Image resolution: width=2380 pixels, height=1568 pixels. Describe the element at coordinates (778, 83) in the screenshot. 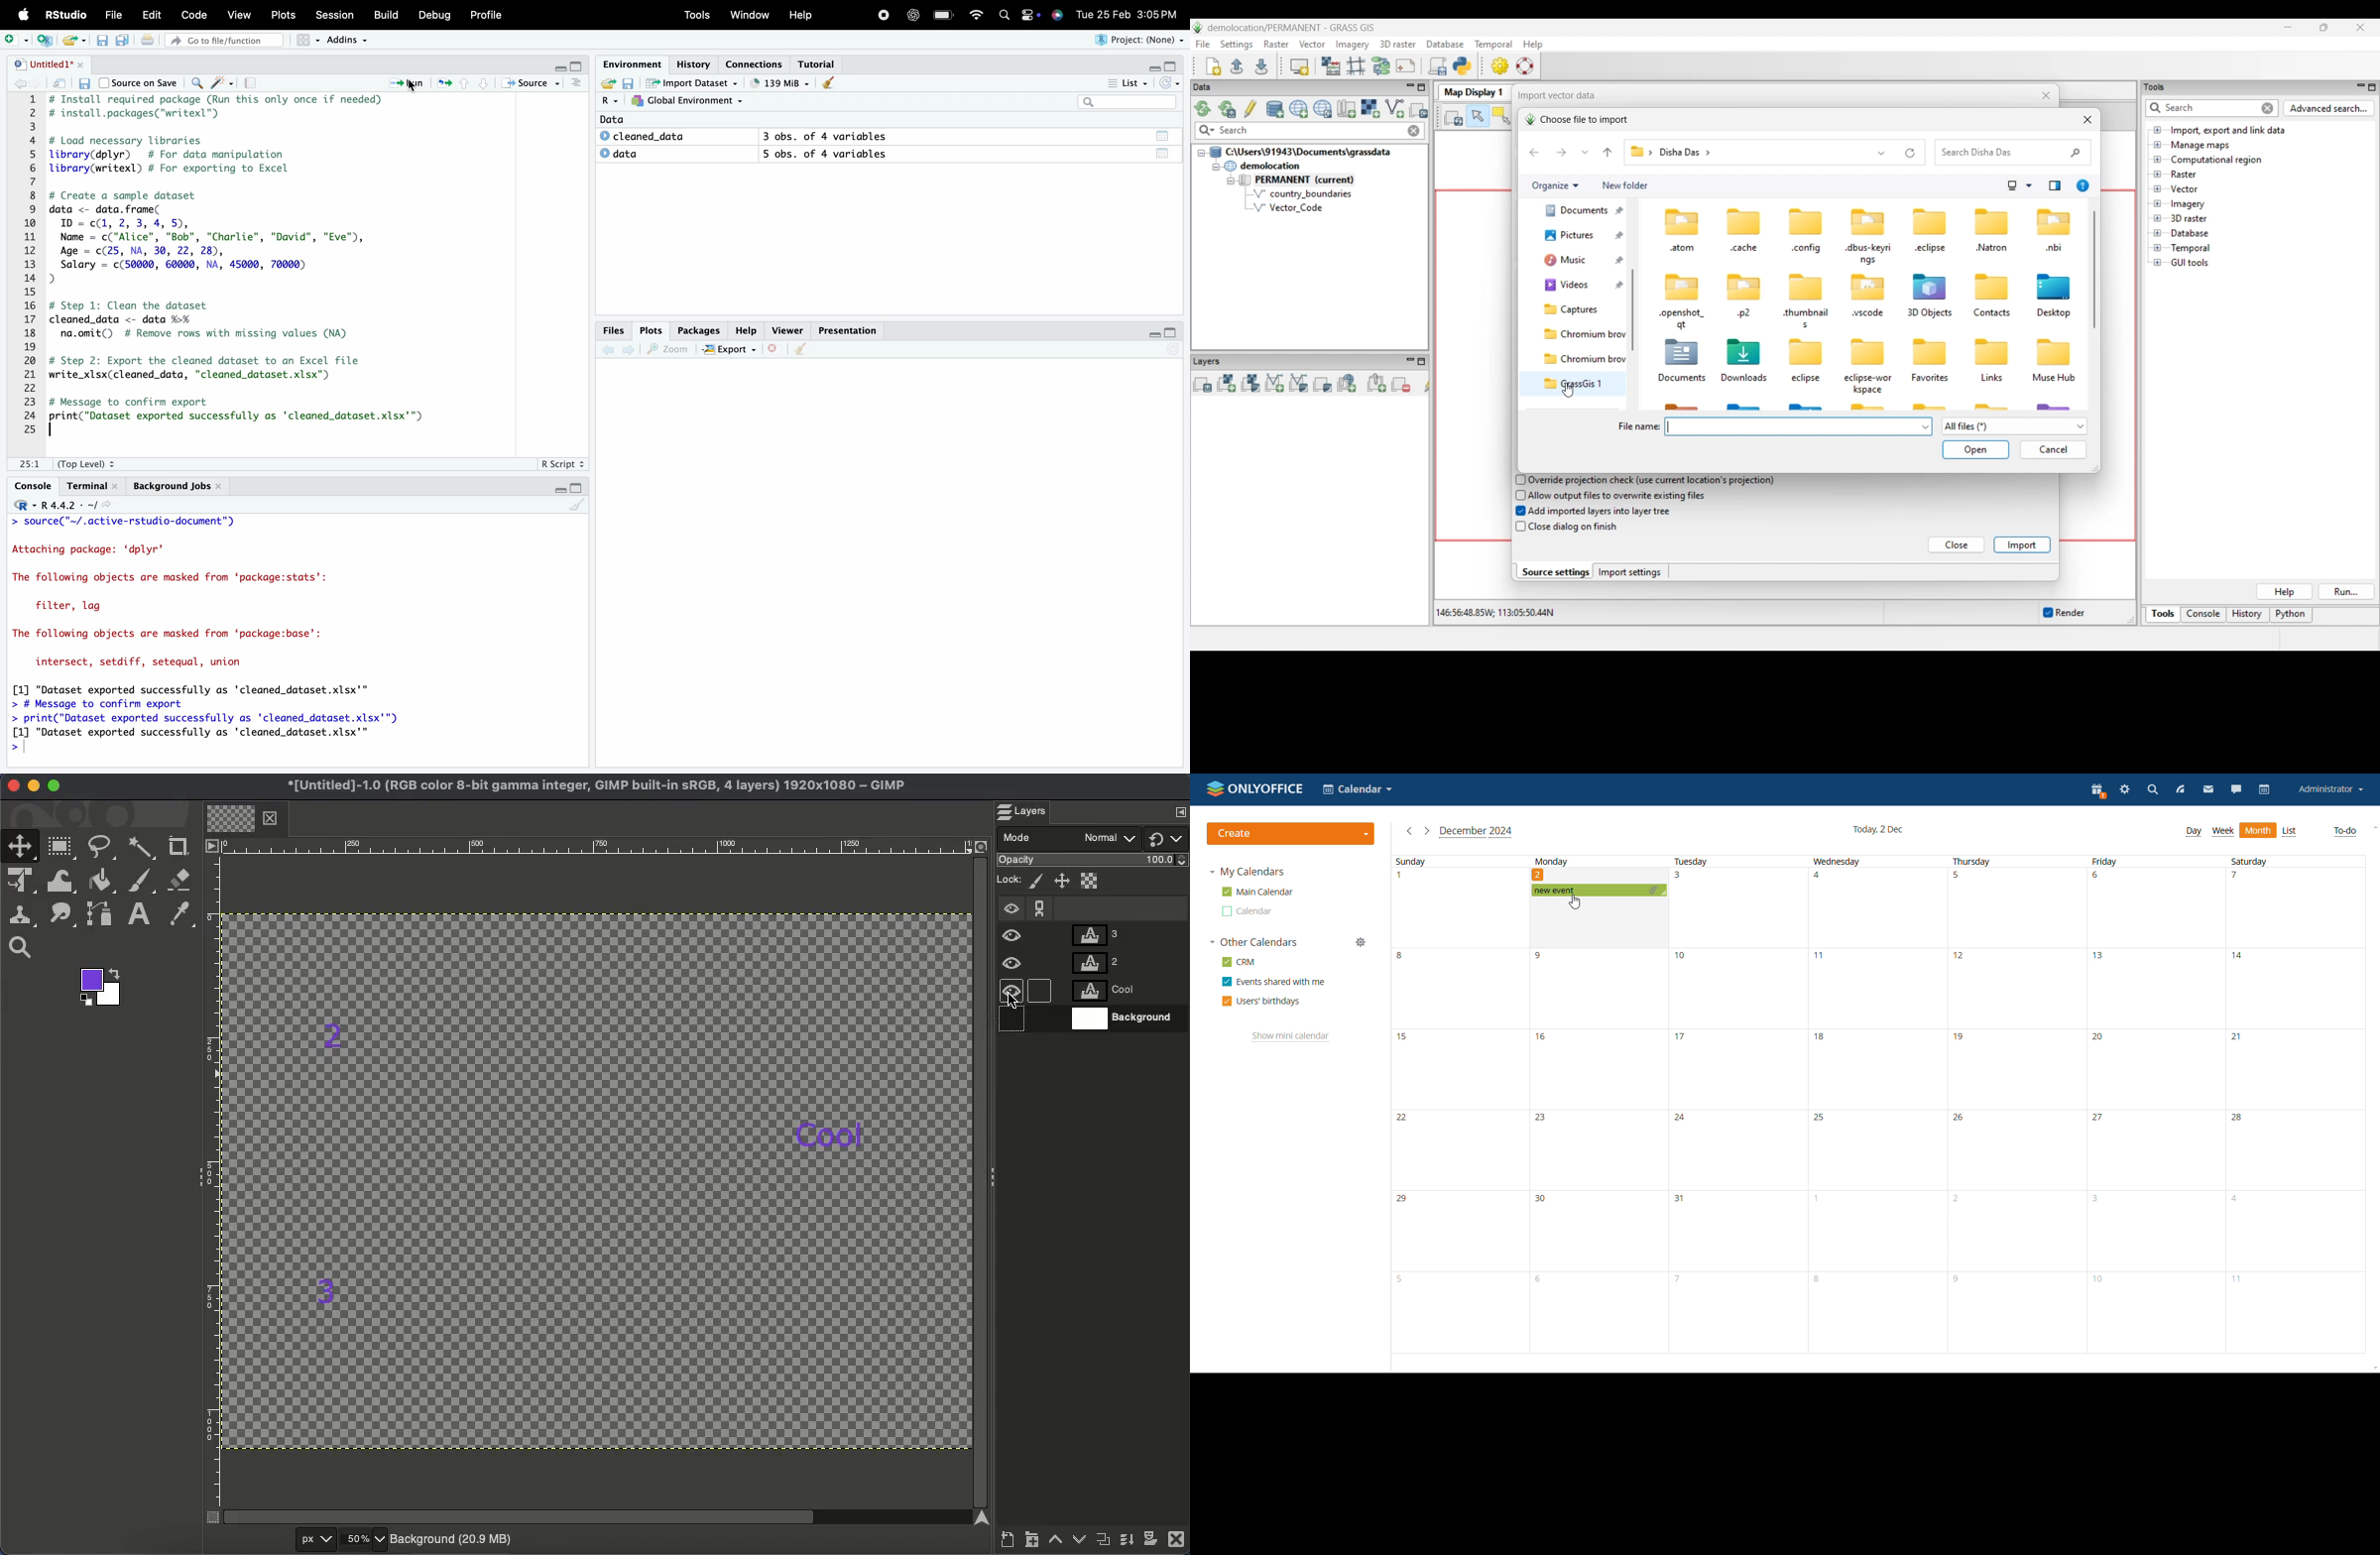

I see `121kib used by R session (Source: Windows System)` at that location.